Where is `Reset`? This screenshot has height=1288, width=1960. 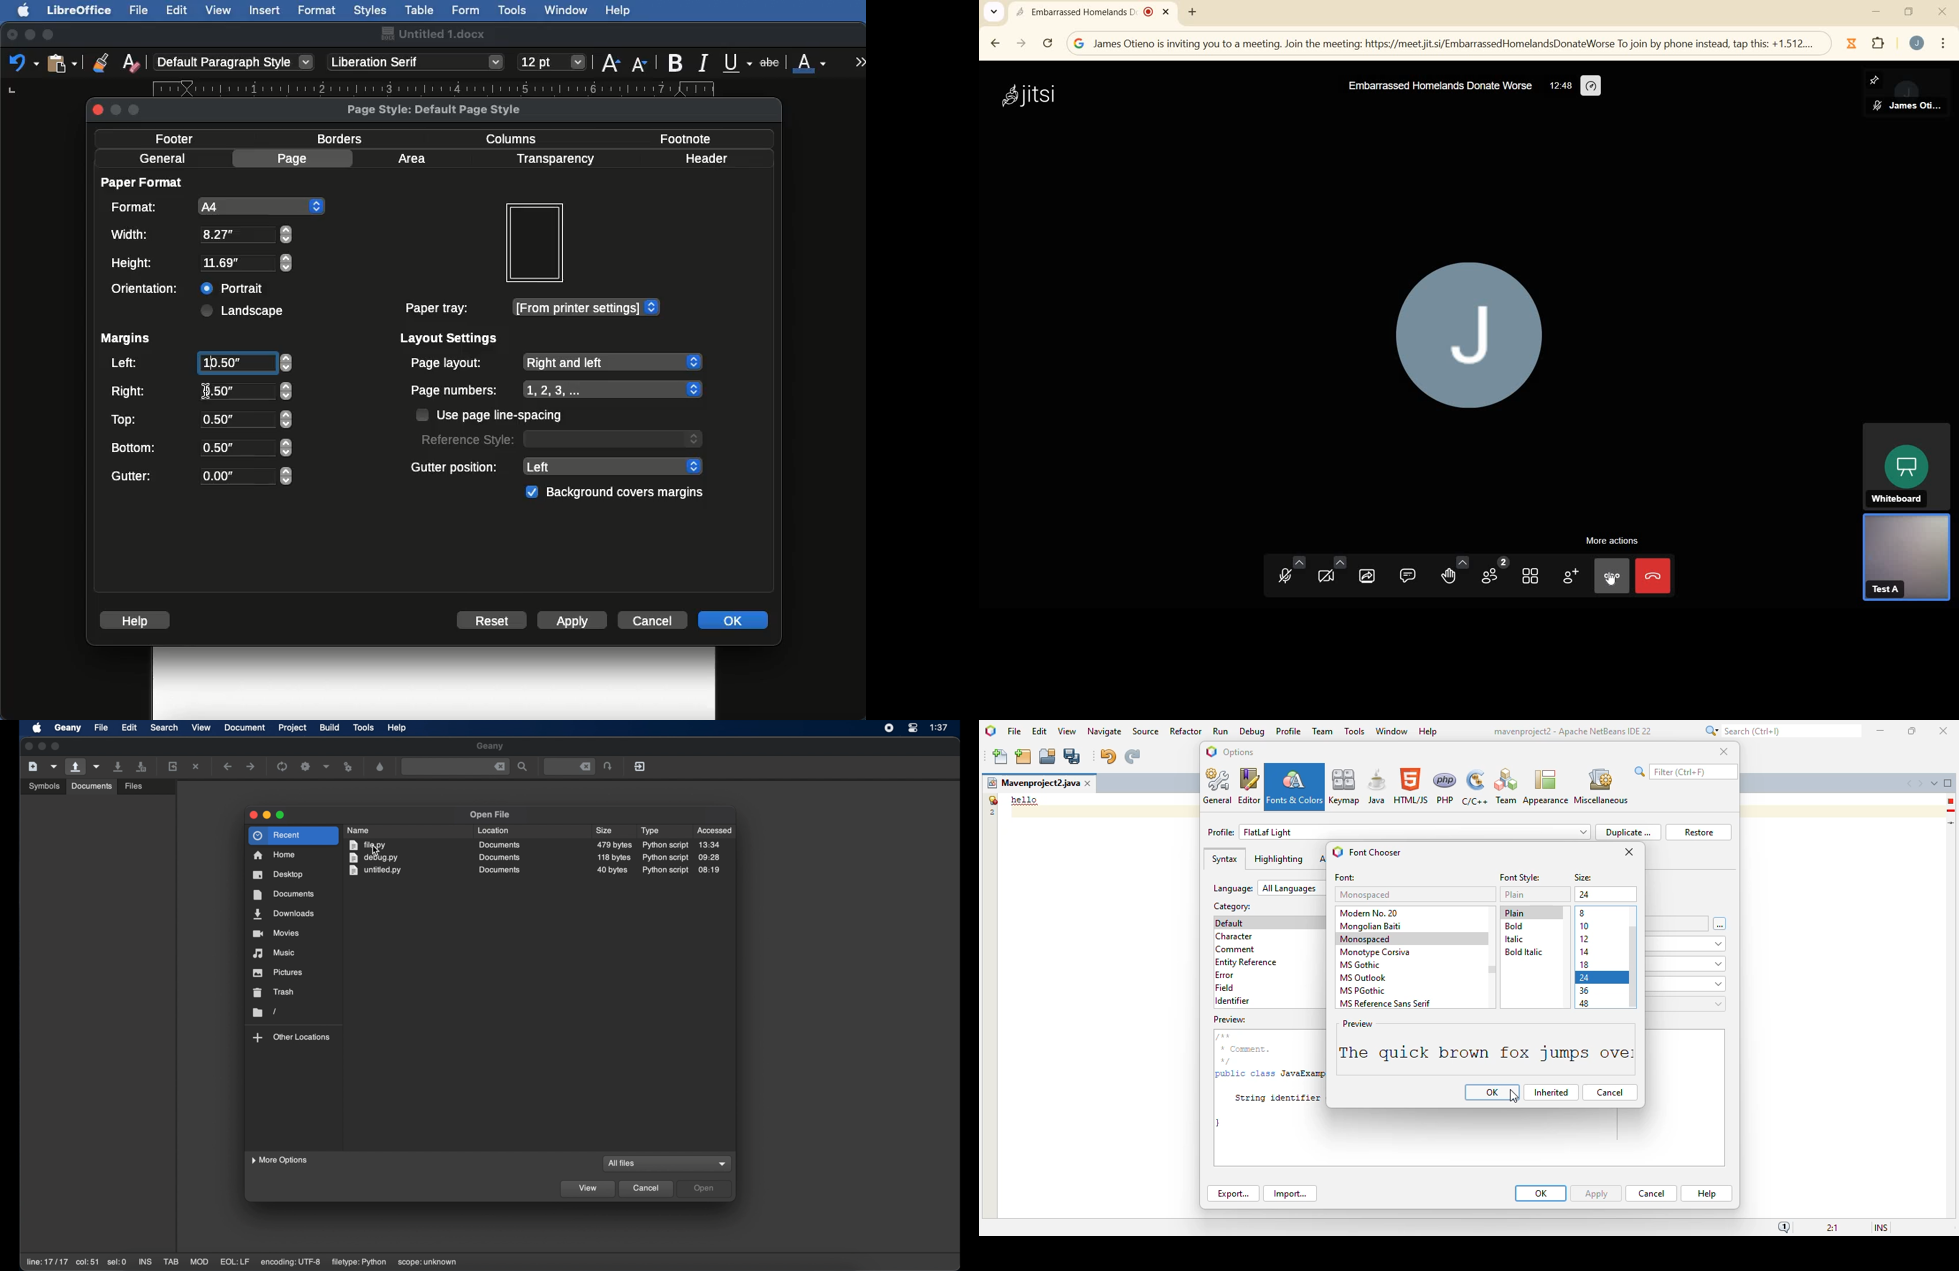
Reset is located at coordinates (493, 622).